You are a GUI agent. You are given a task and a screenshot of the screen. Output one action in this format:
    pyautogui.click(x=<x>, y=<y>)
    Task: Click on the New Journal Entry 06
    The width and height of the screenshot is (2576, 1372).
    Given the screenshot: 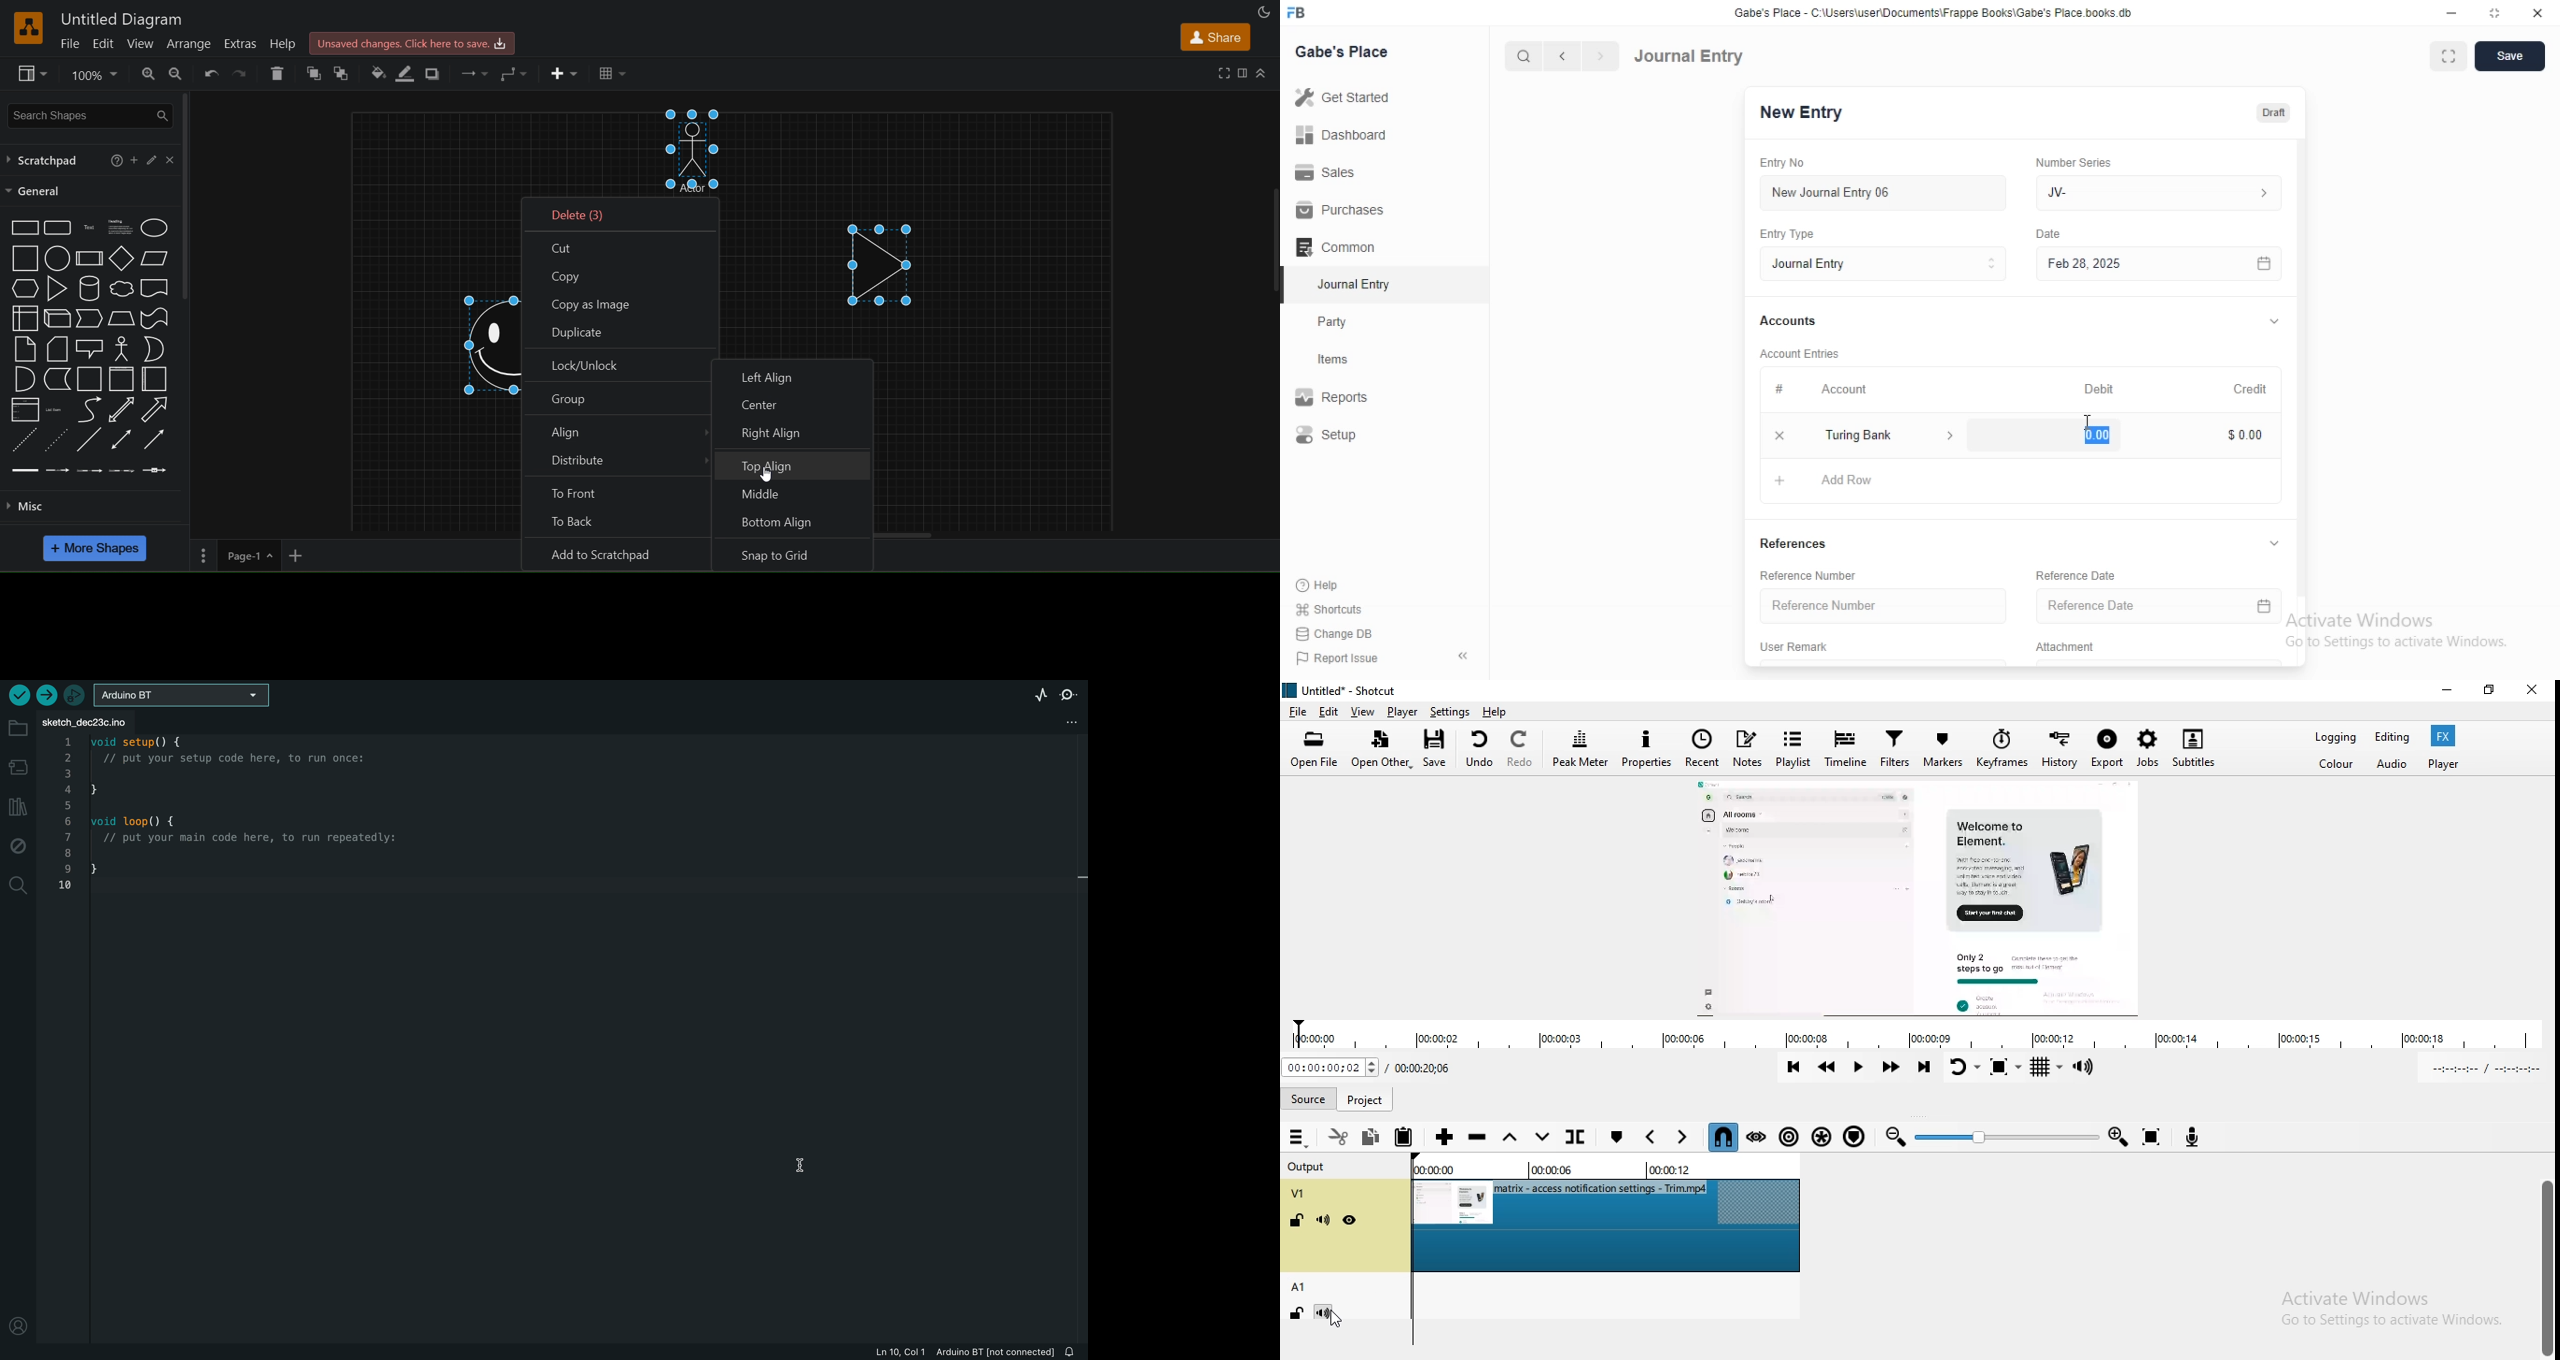 What is the action you would take?
    pyautogui.click(x=1877, y=191)
    